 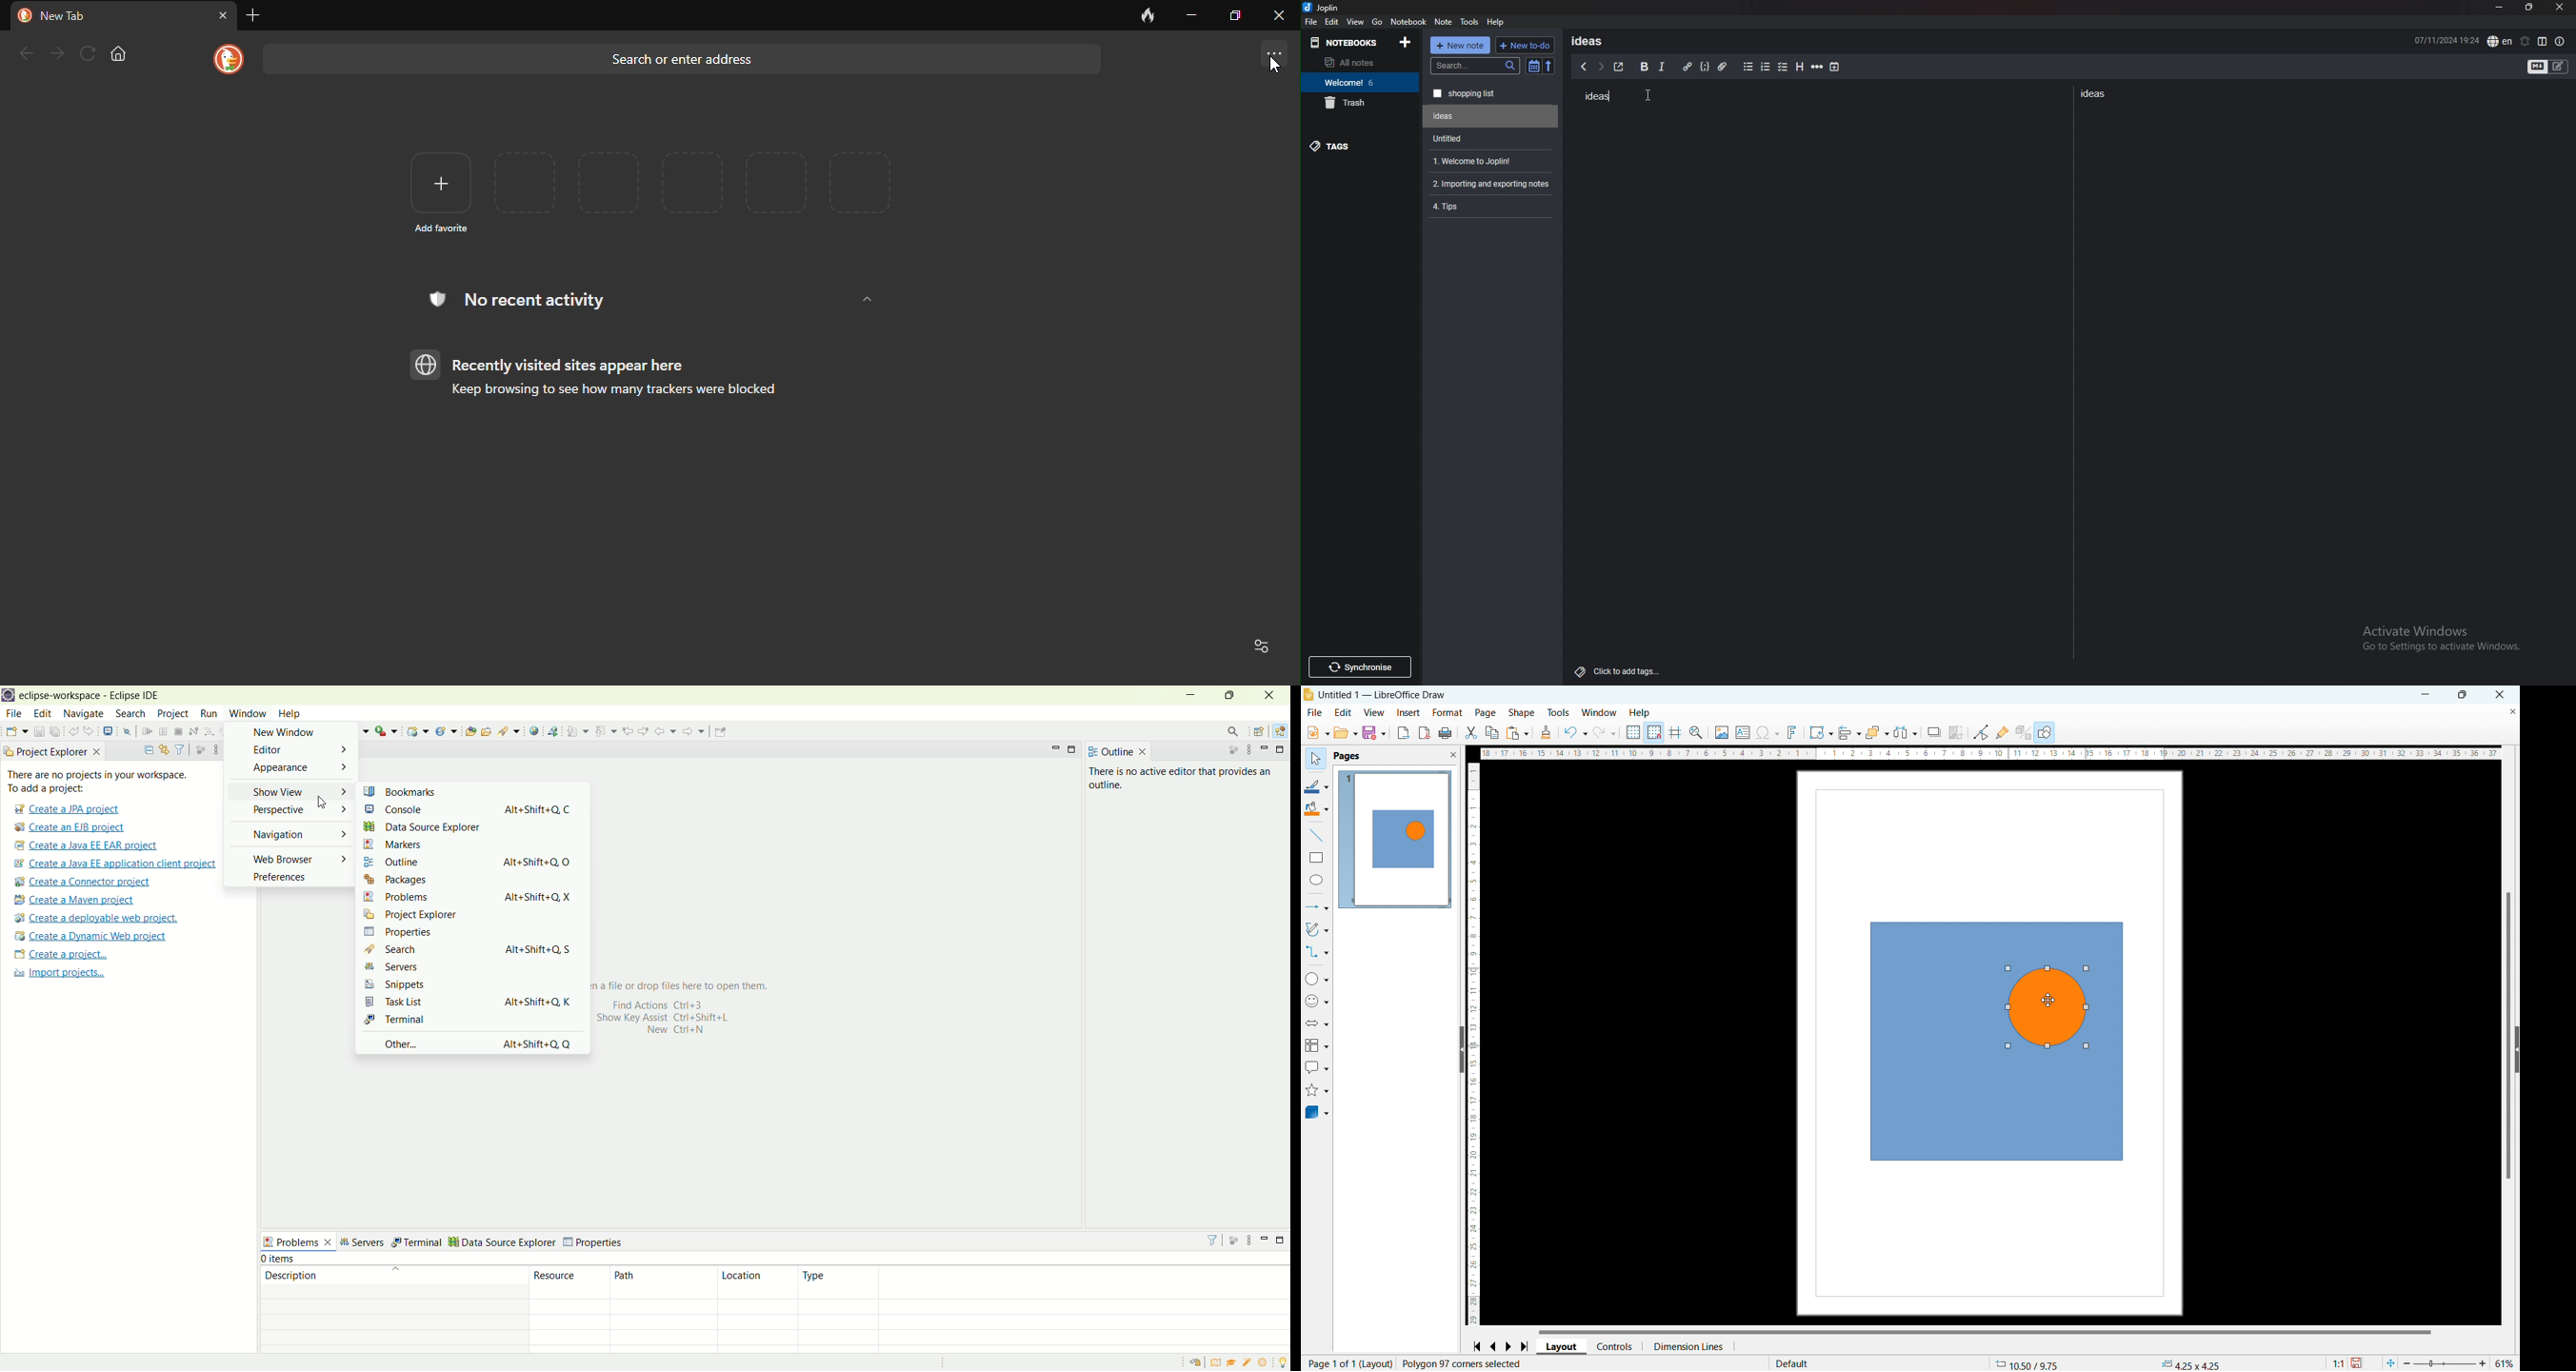 I want to click on xoom snd pan, so click(x=1695, y=732).